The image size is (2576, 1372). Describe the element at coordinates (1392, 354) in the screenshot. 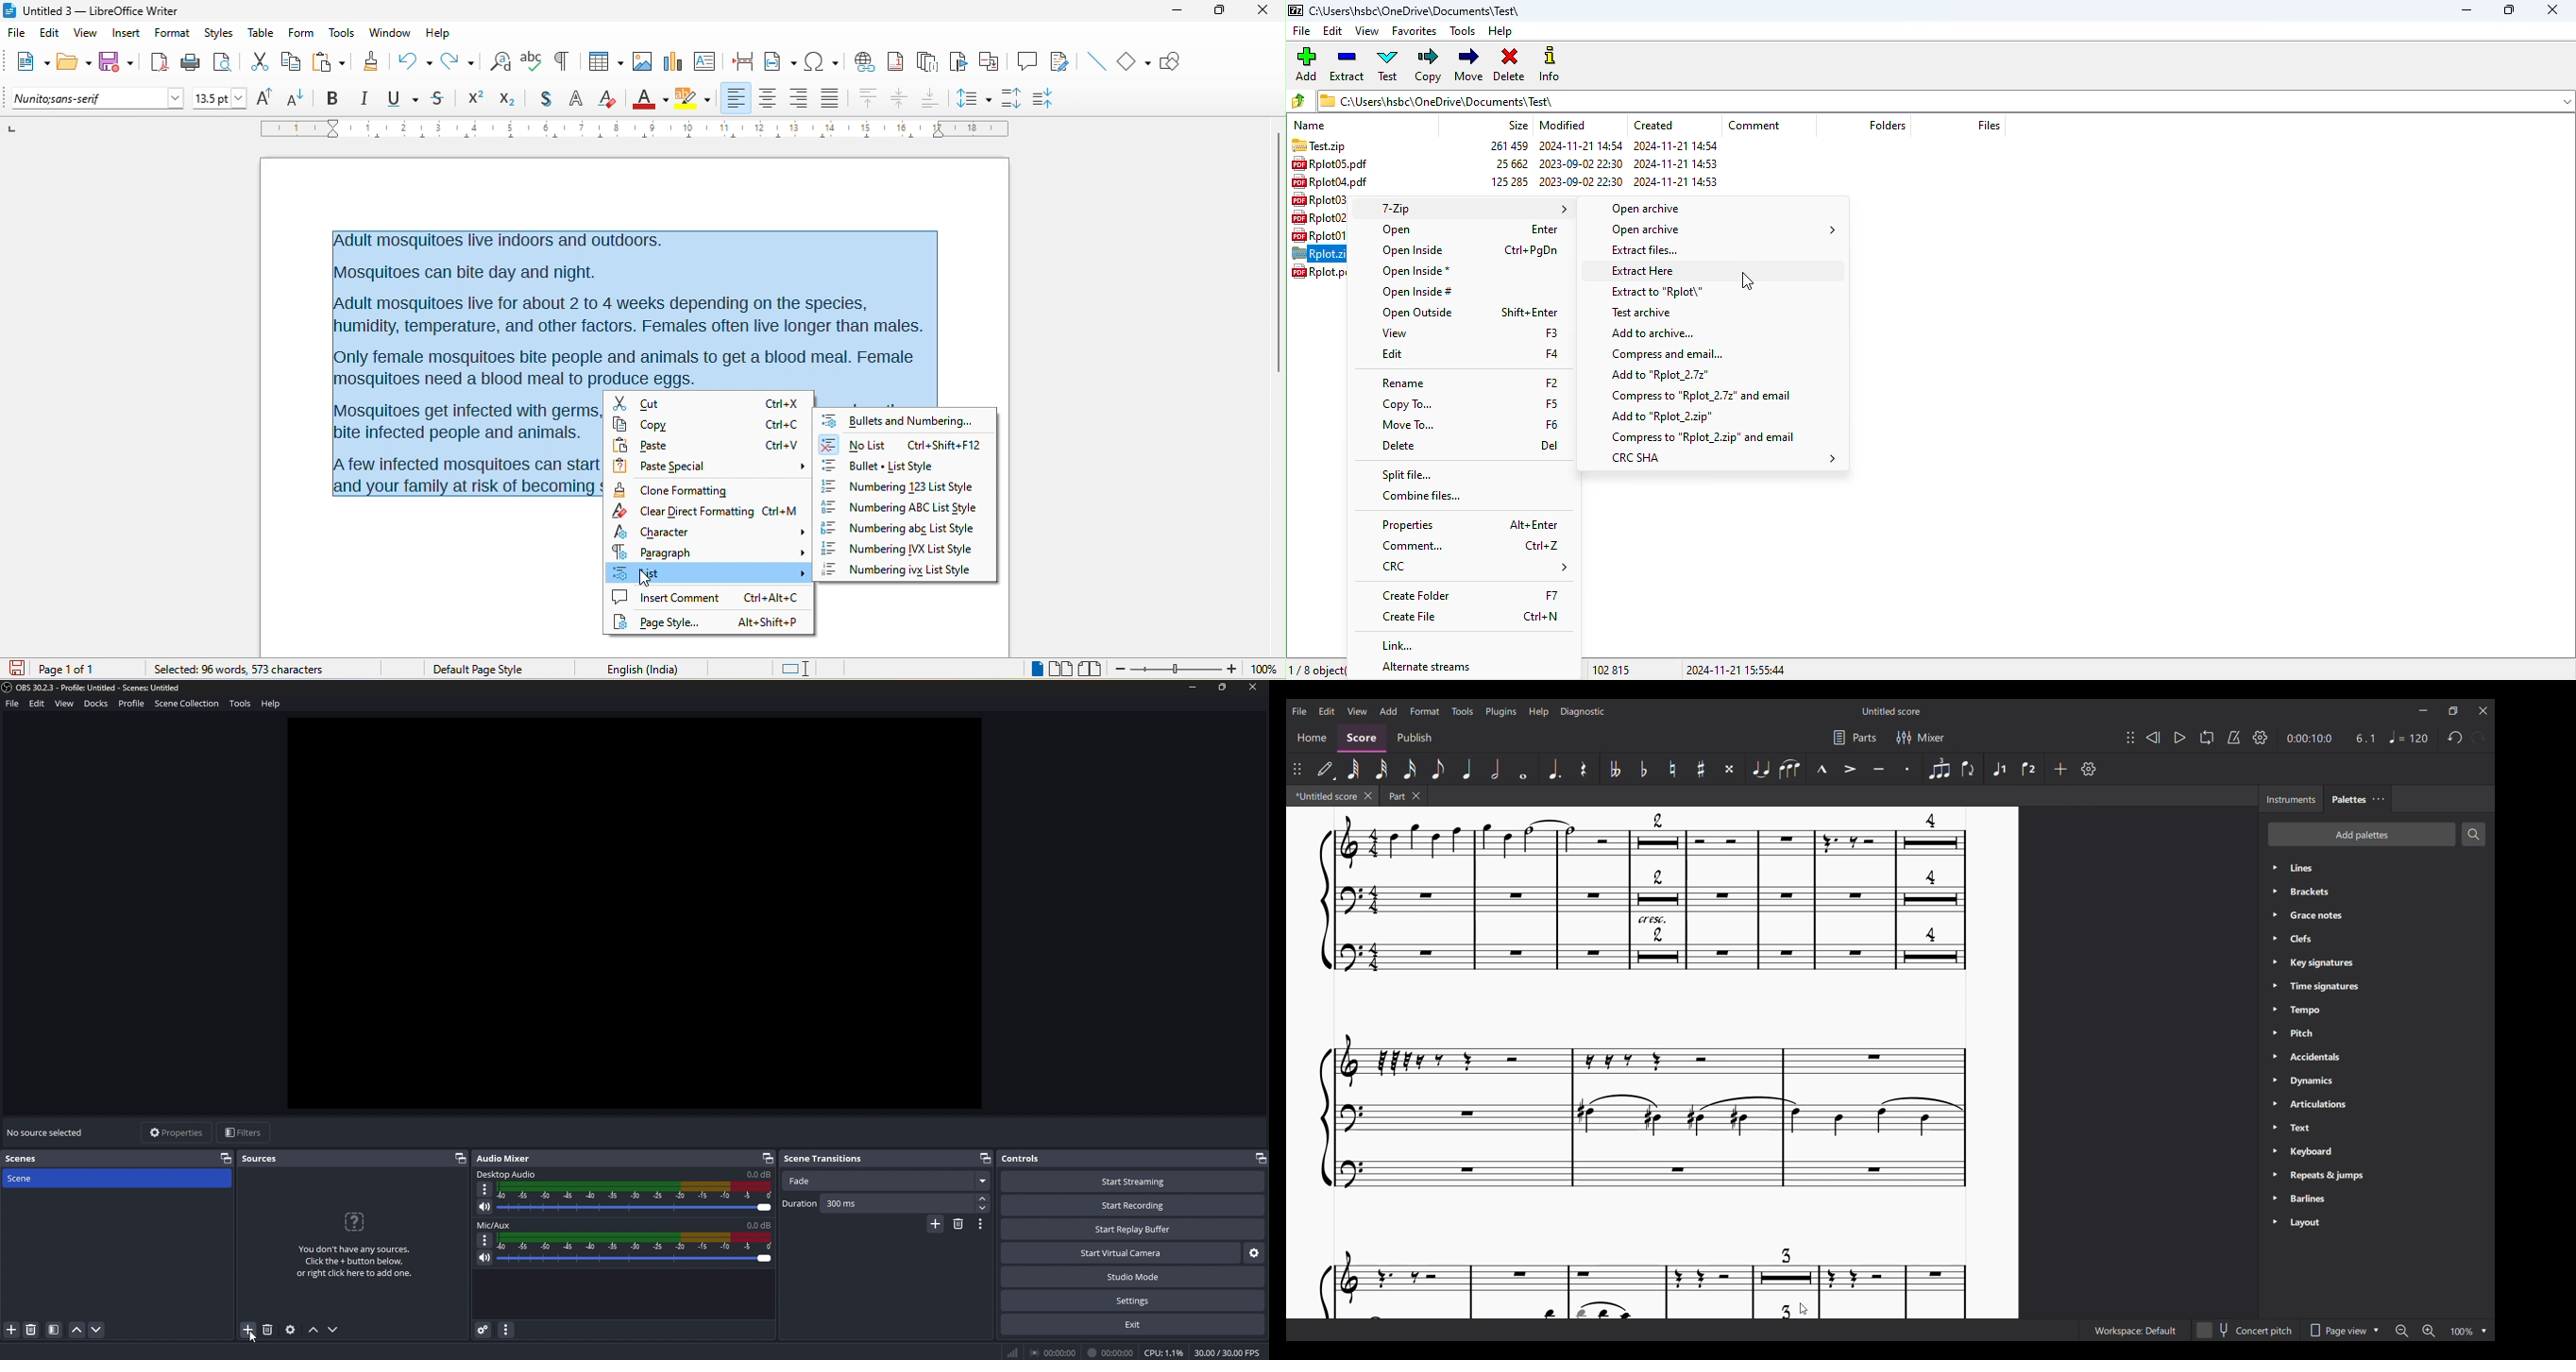

I see `edit` at that location.